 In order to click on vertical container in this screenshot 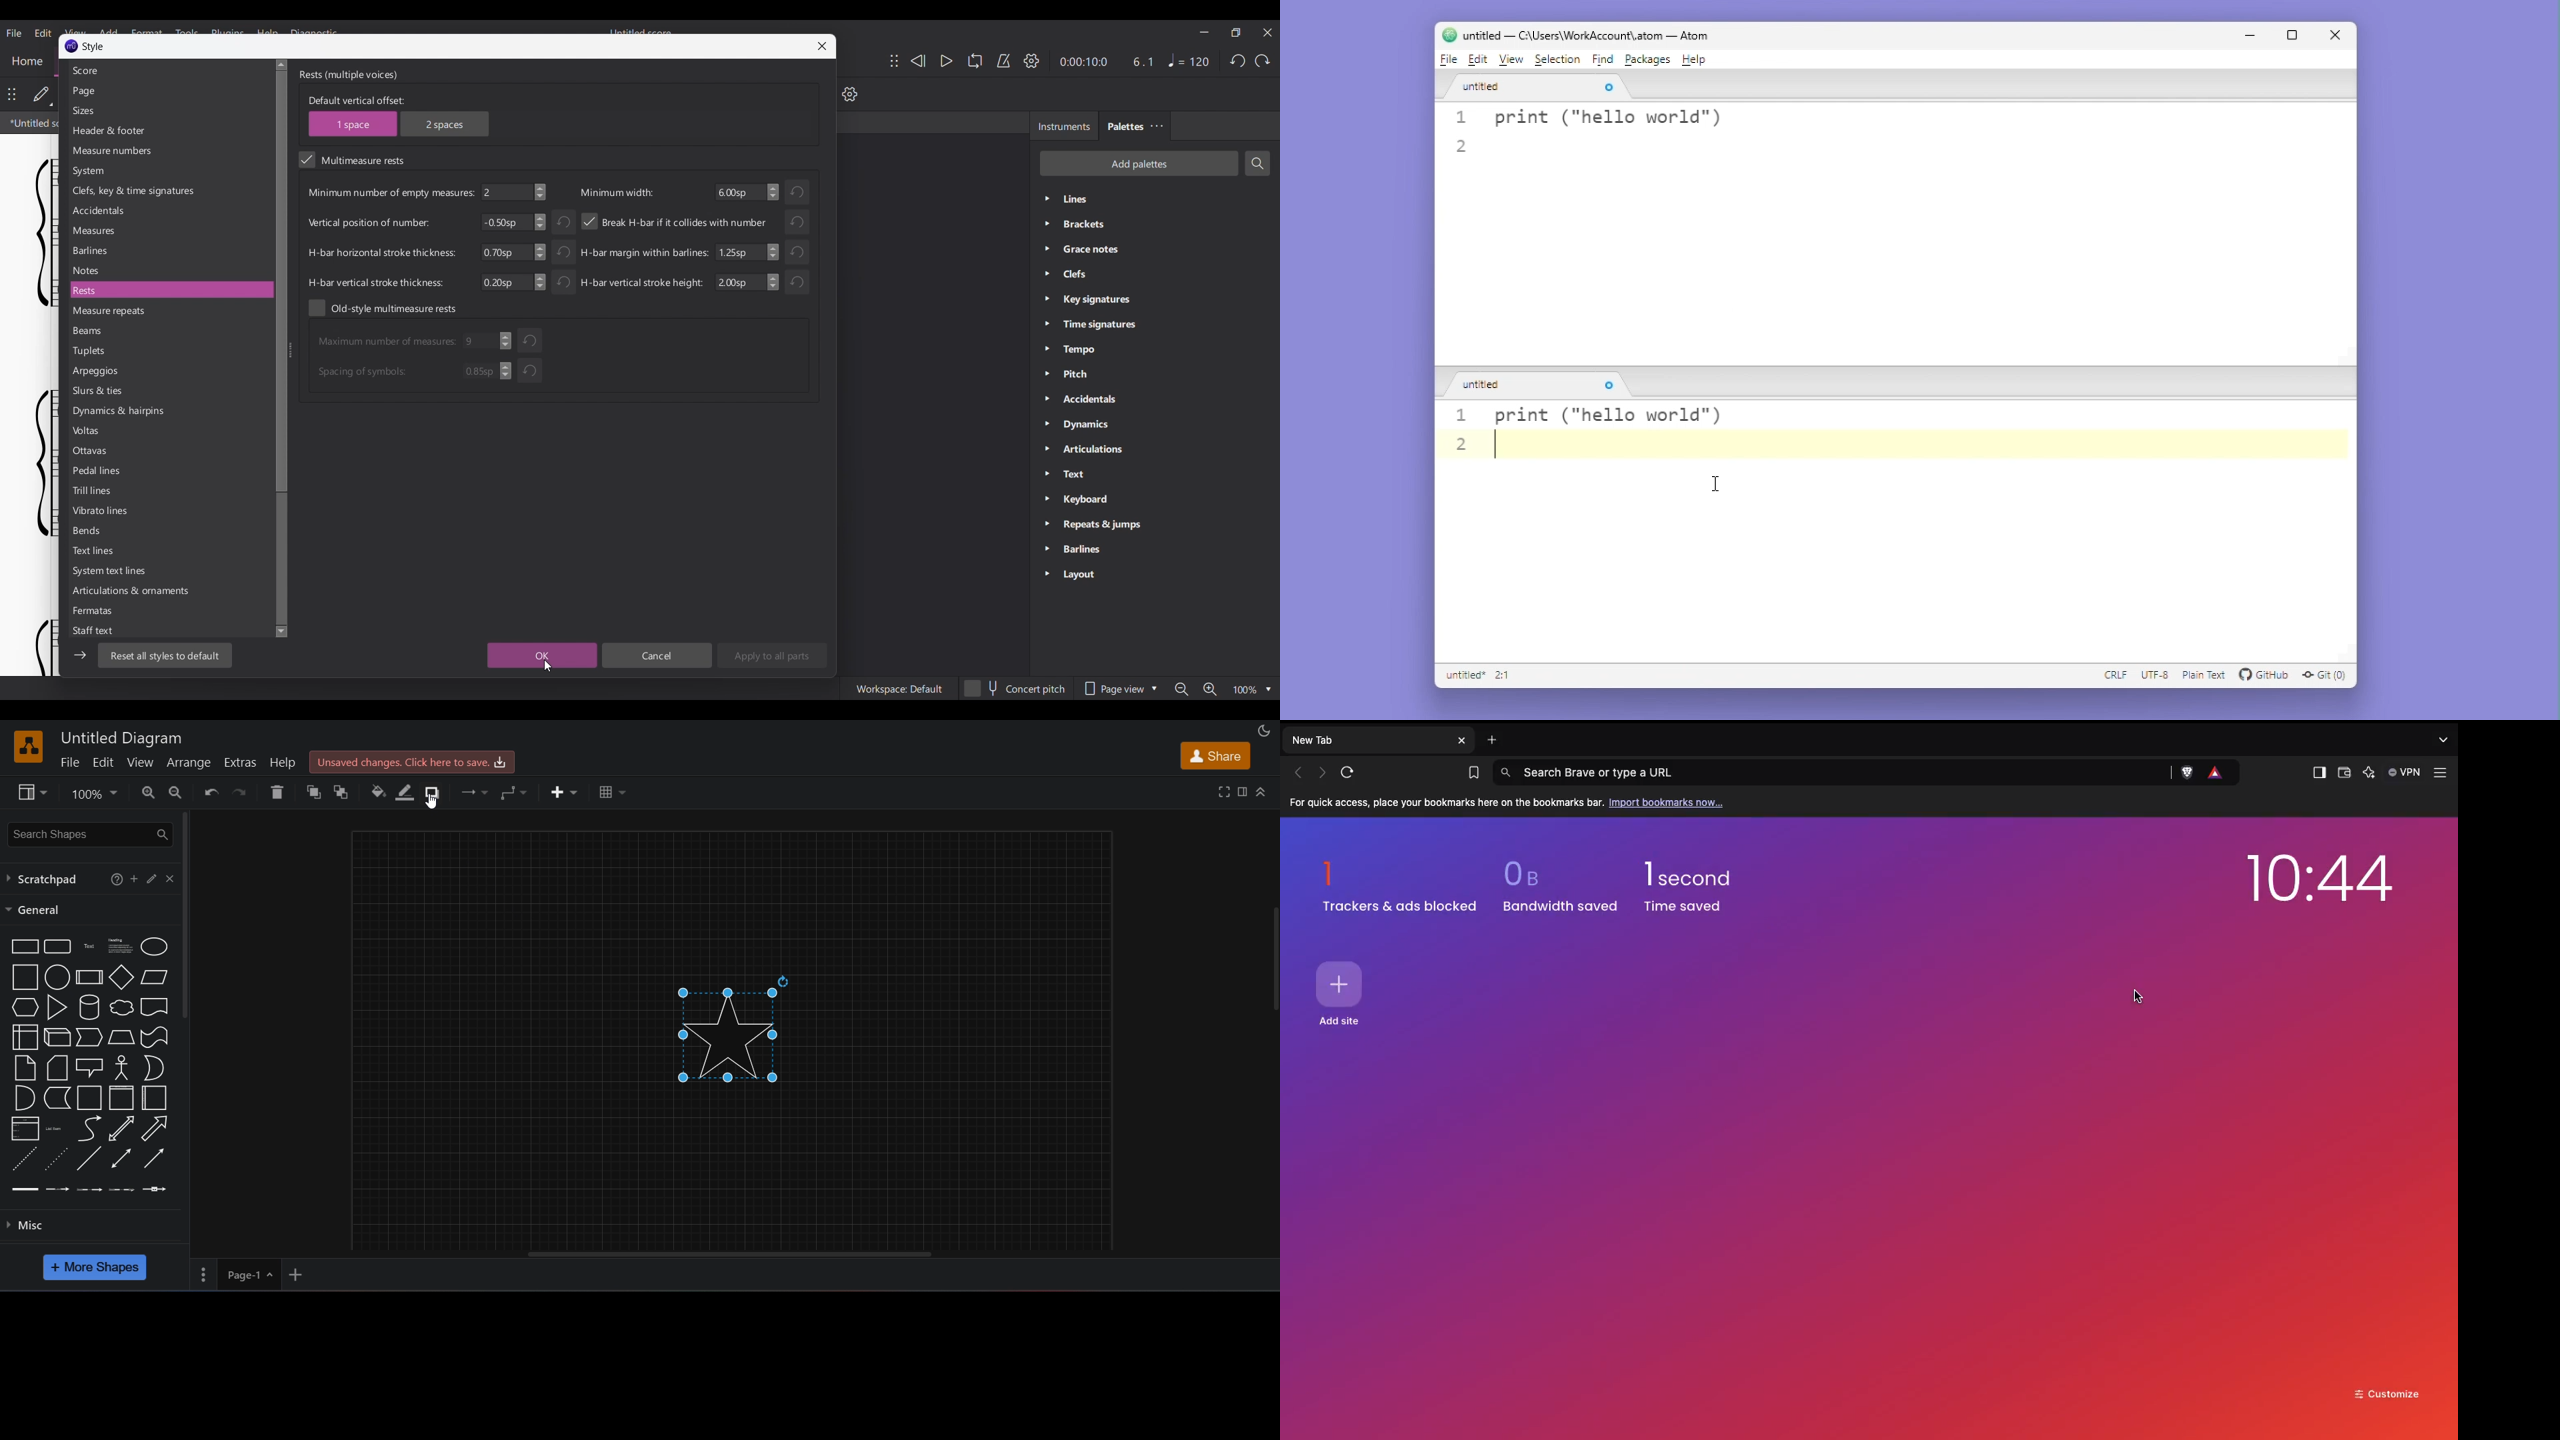, I will do `click(121, 1098)`.